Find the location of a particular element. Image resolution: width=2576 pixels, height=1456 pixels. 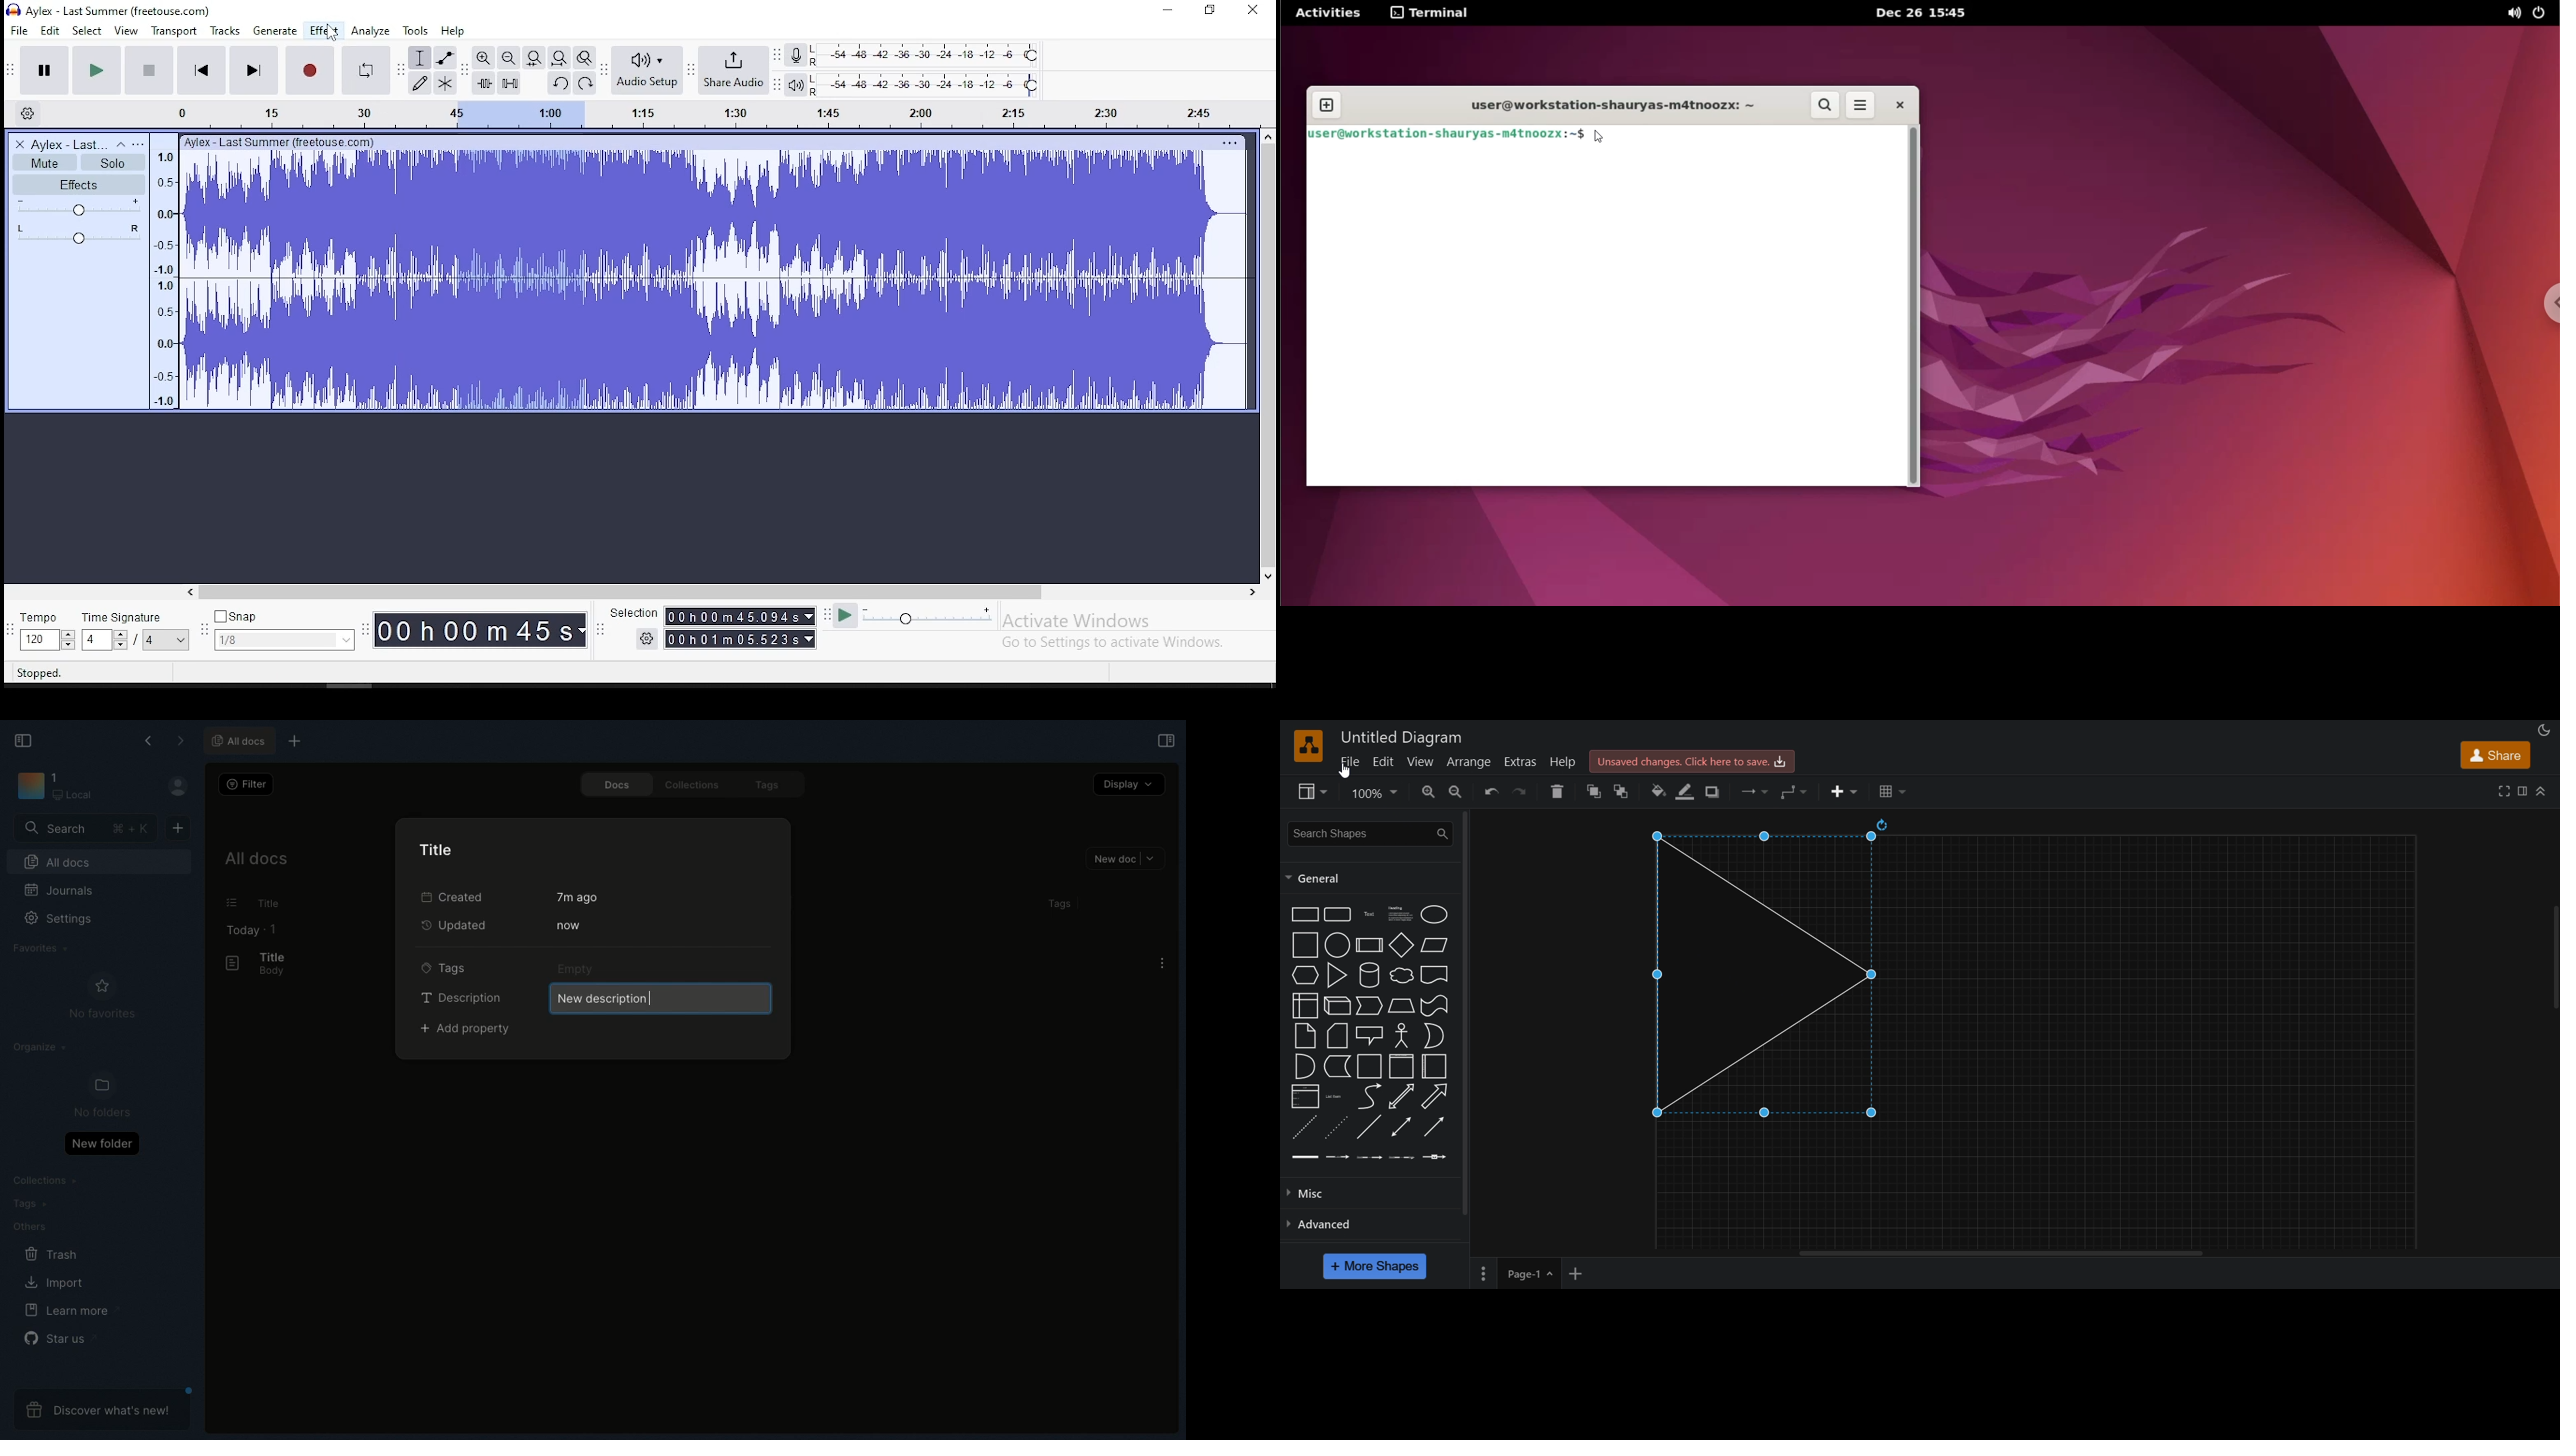

selection tool is located at coordinates (420, 57).